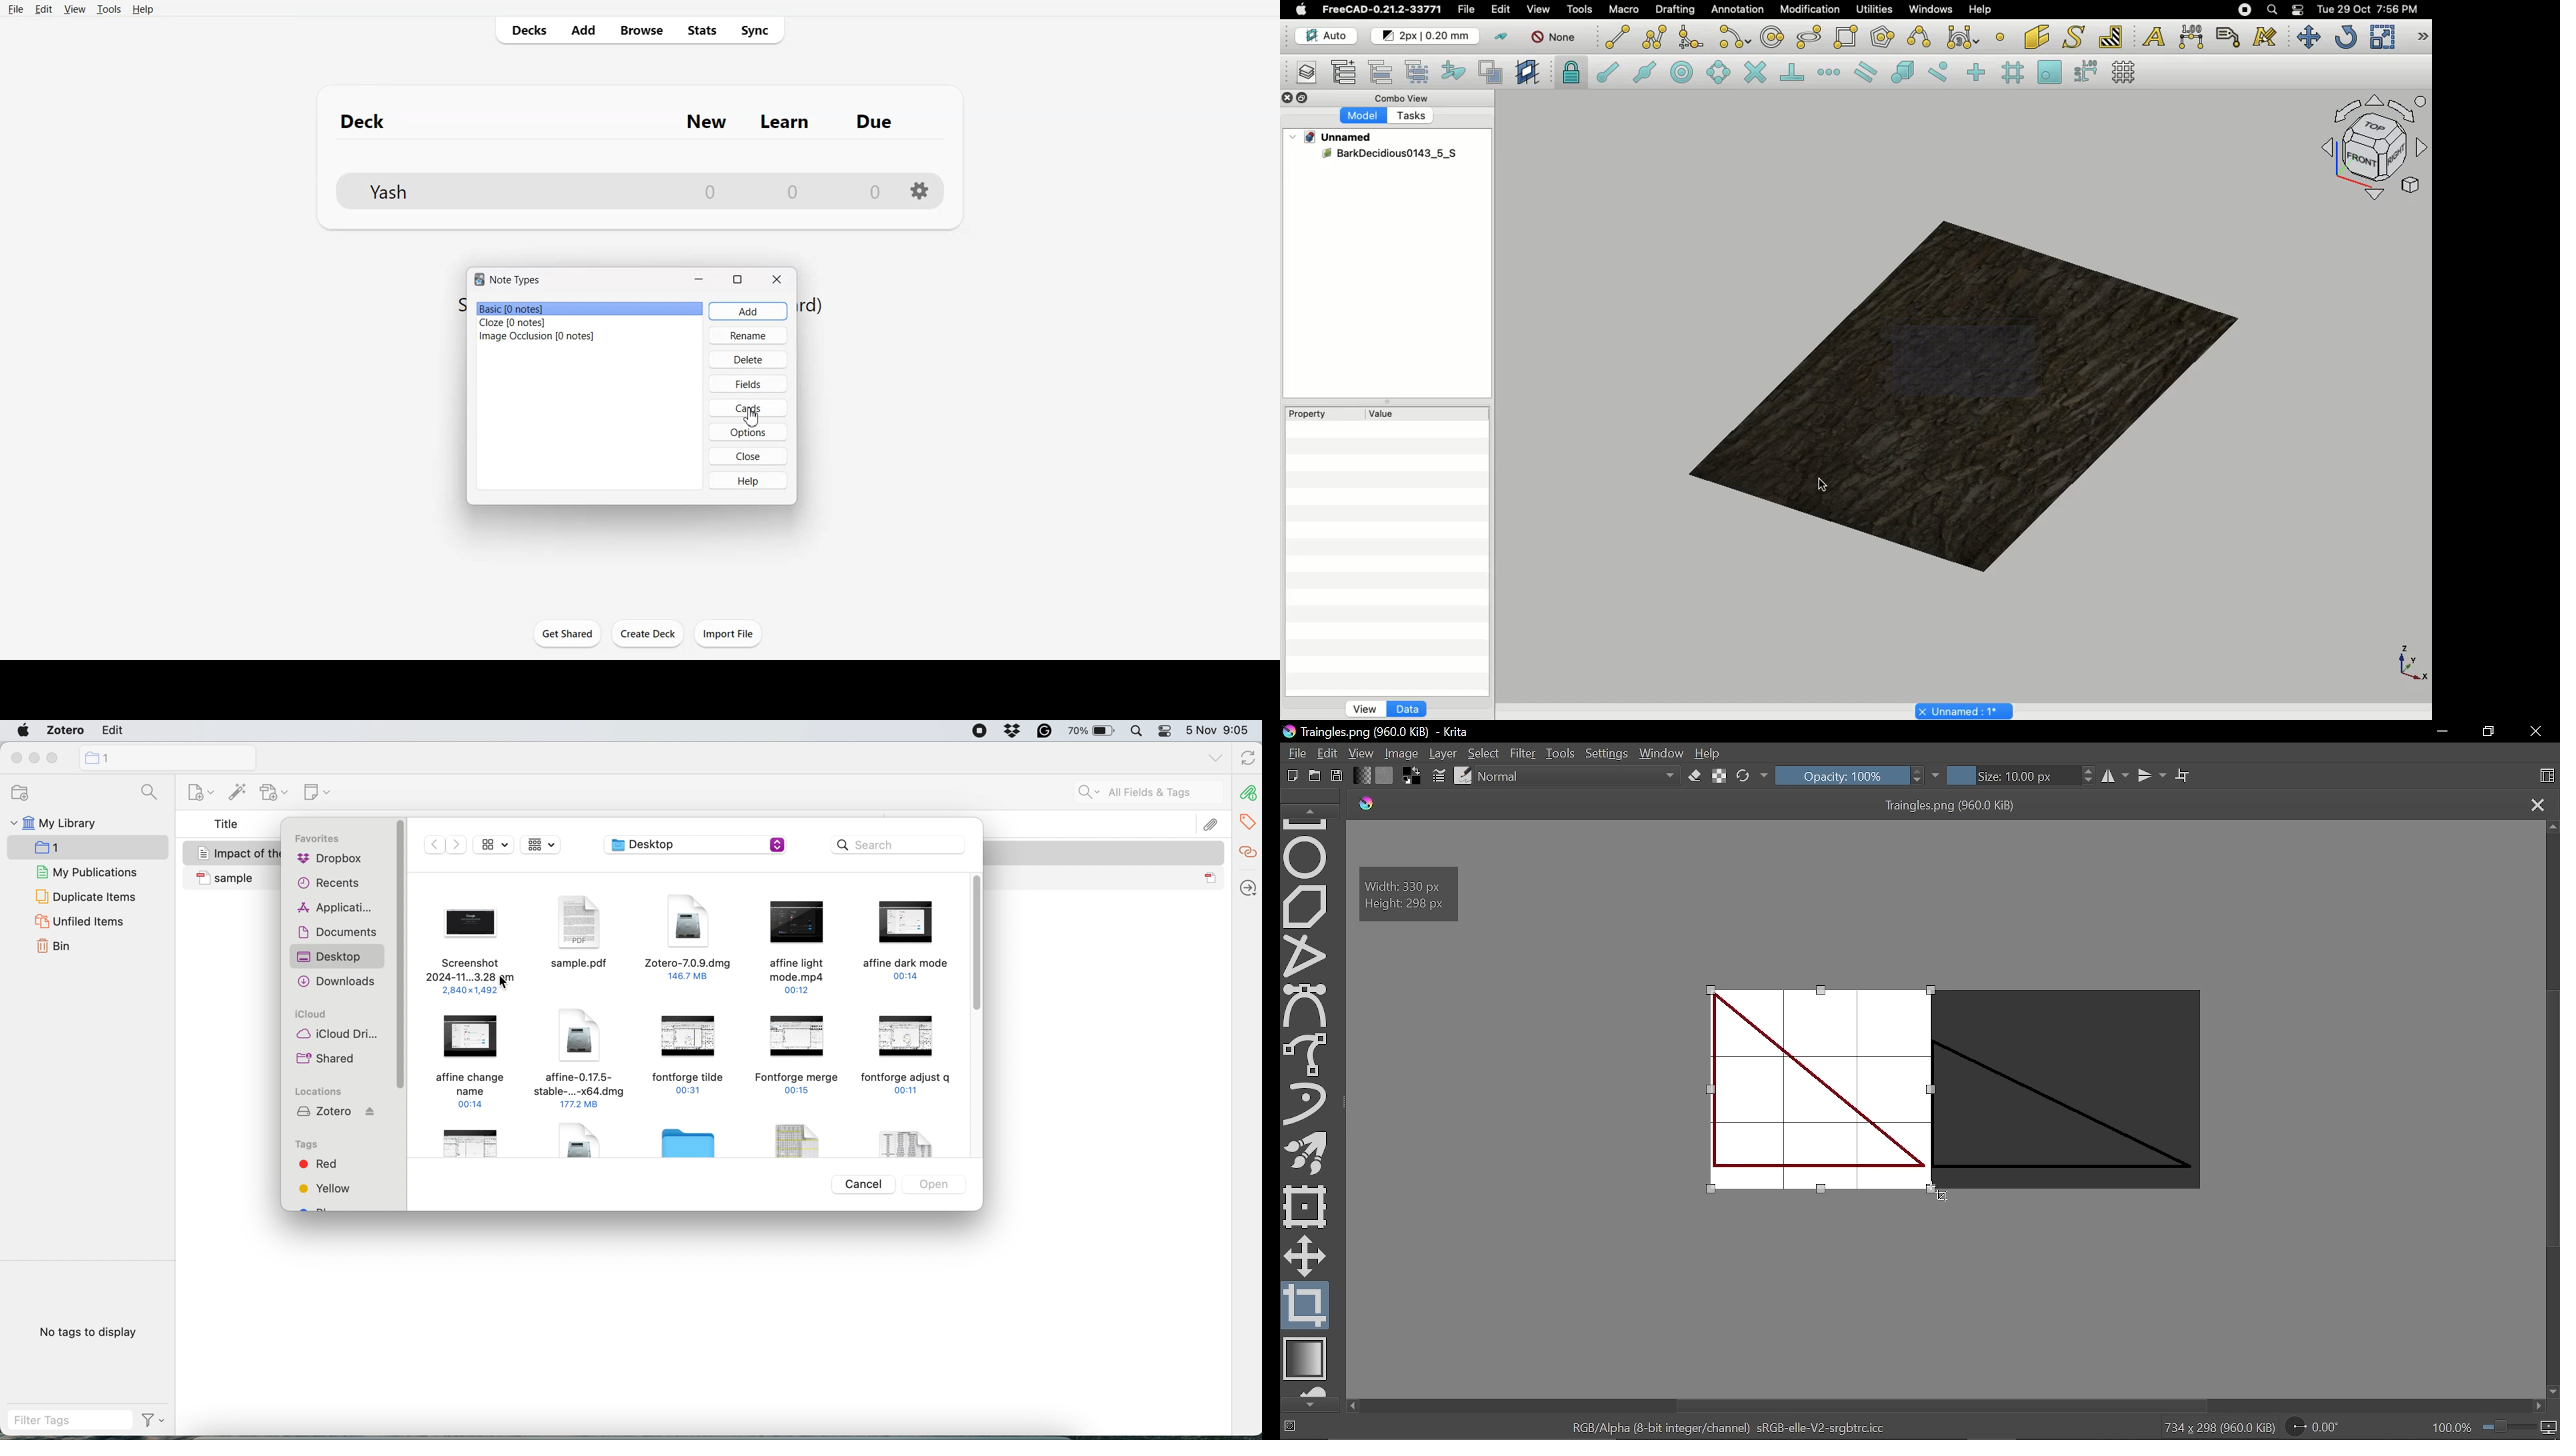 This screenshot has height=1456, width=2576. I want to click on 5 Nov 9:05, so click(1221, 731).